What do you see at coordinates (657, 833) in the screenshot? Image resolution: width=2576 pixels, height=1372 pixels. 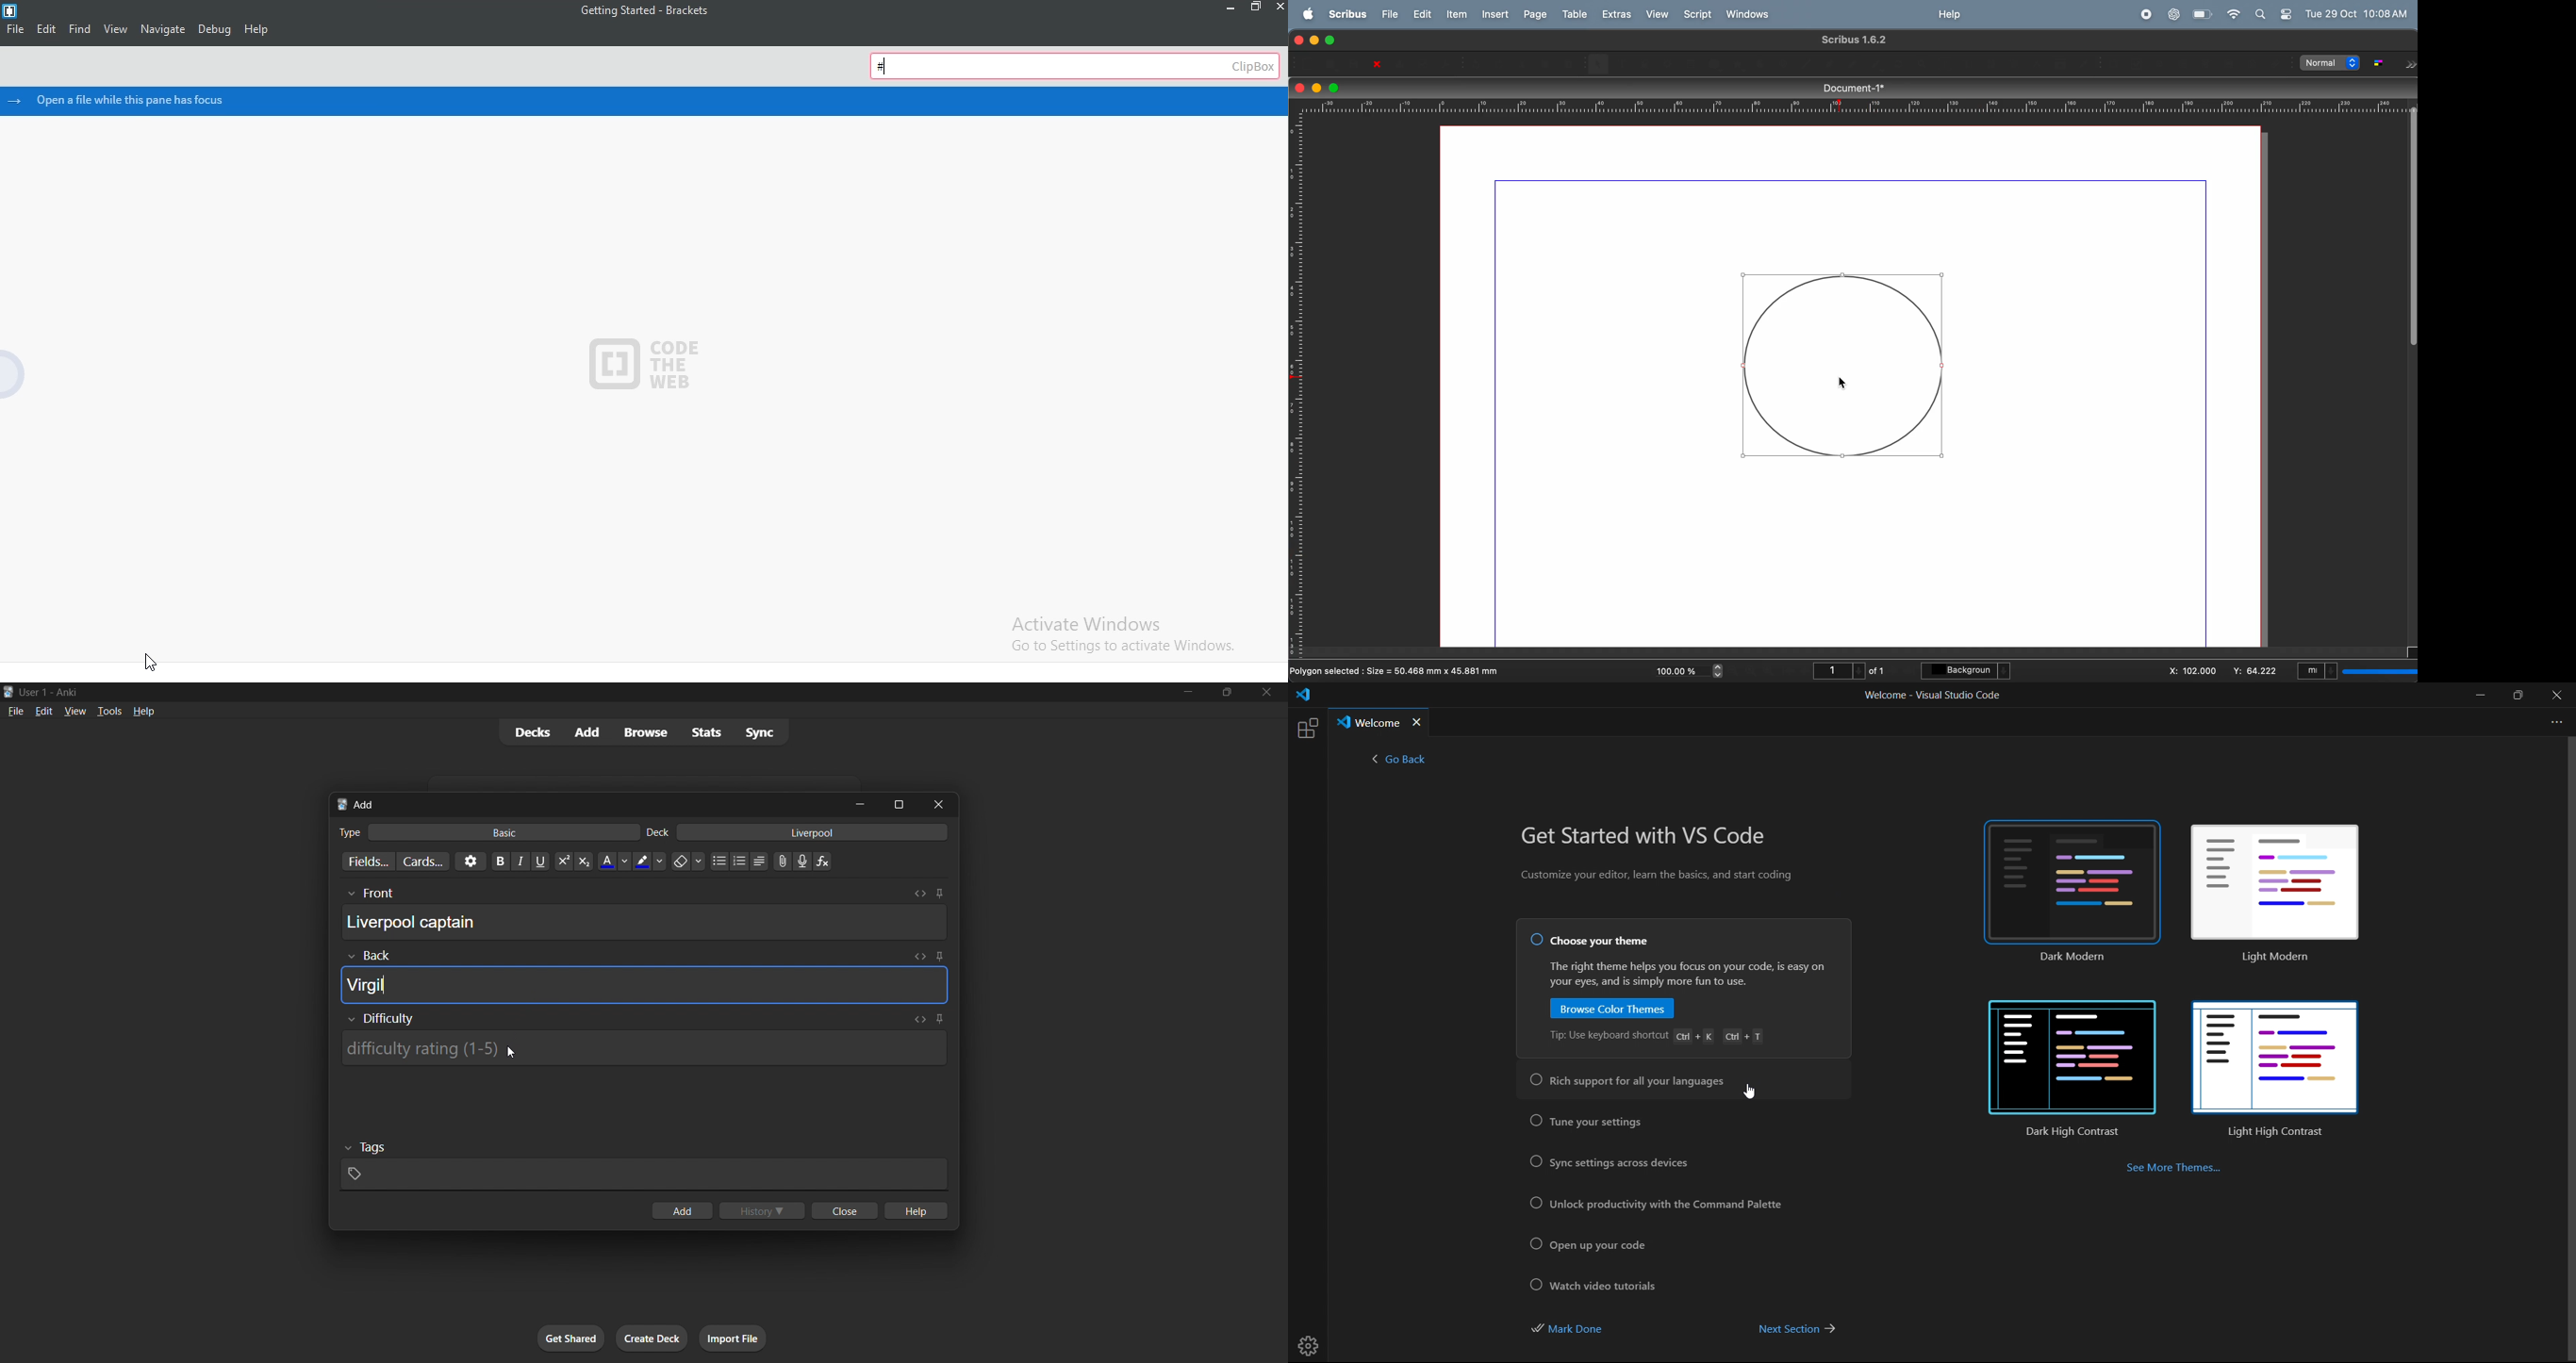 I see `Text` at bounding box center [657, 833].